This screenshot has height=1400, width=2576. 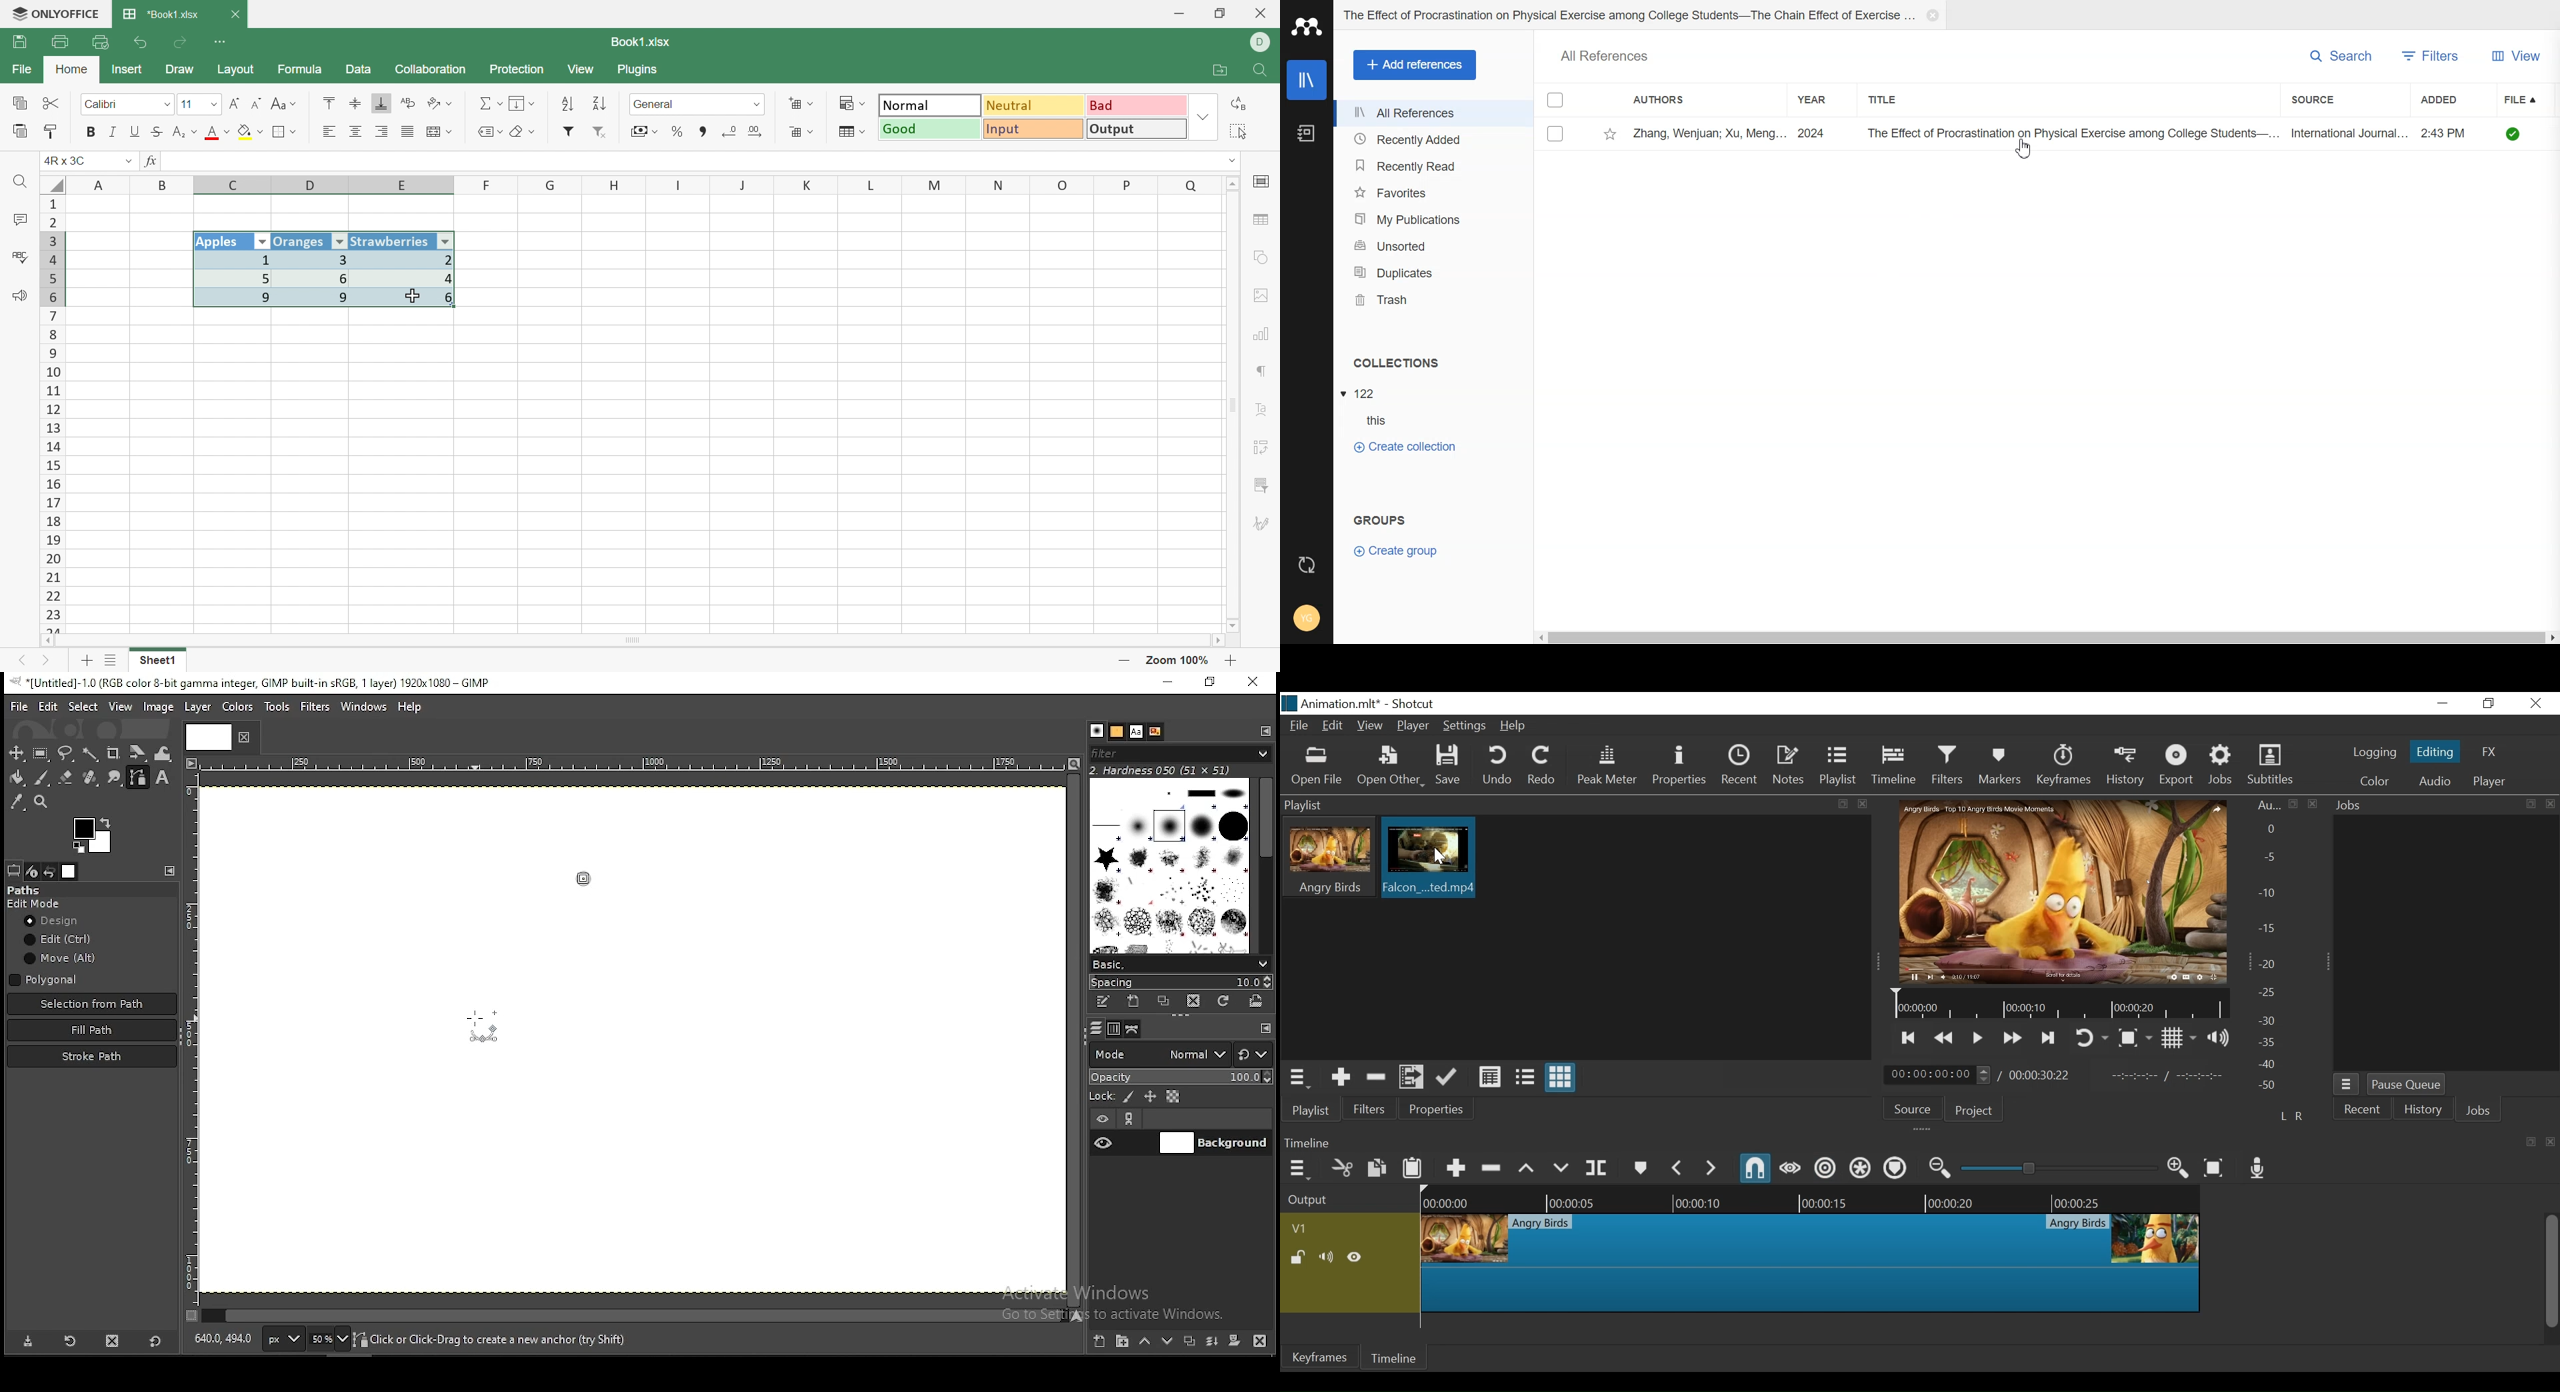 What do you see at coordinates (585, 872) in the screenshot?
I see `active path` at bounding box center [585, 872].